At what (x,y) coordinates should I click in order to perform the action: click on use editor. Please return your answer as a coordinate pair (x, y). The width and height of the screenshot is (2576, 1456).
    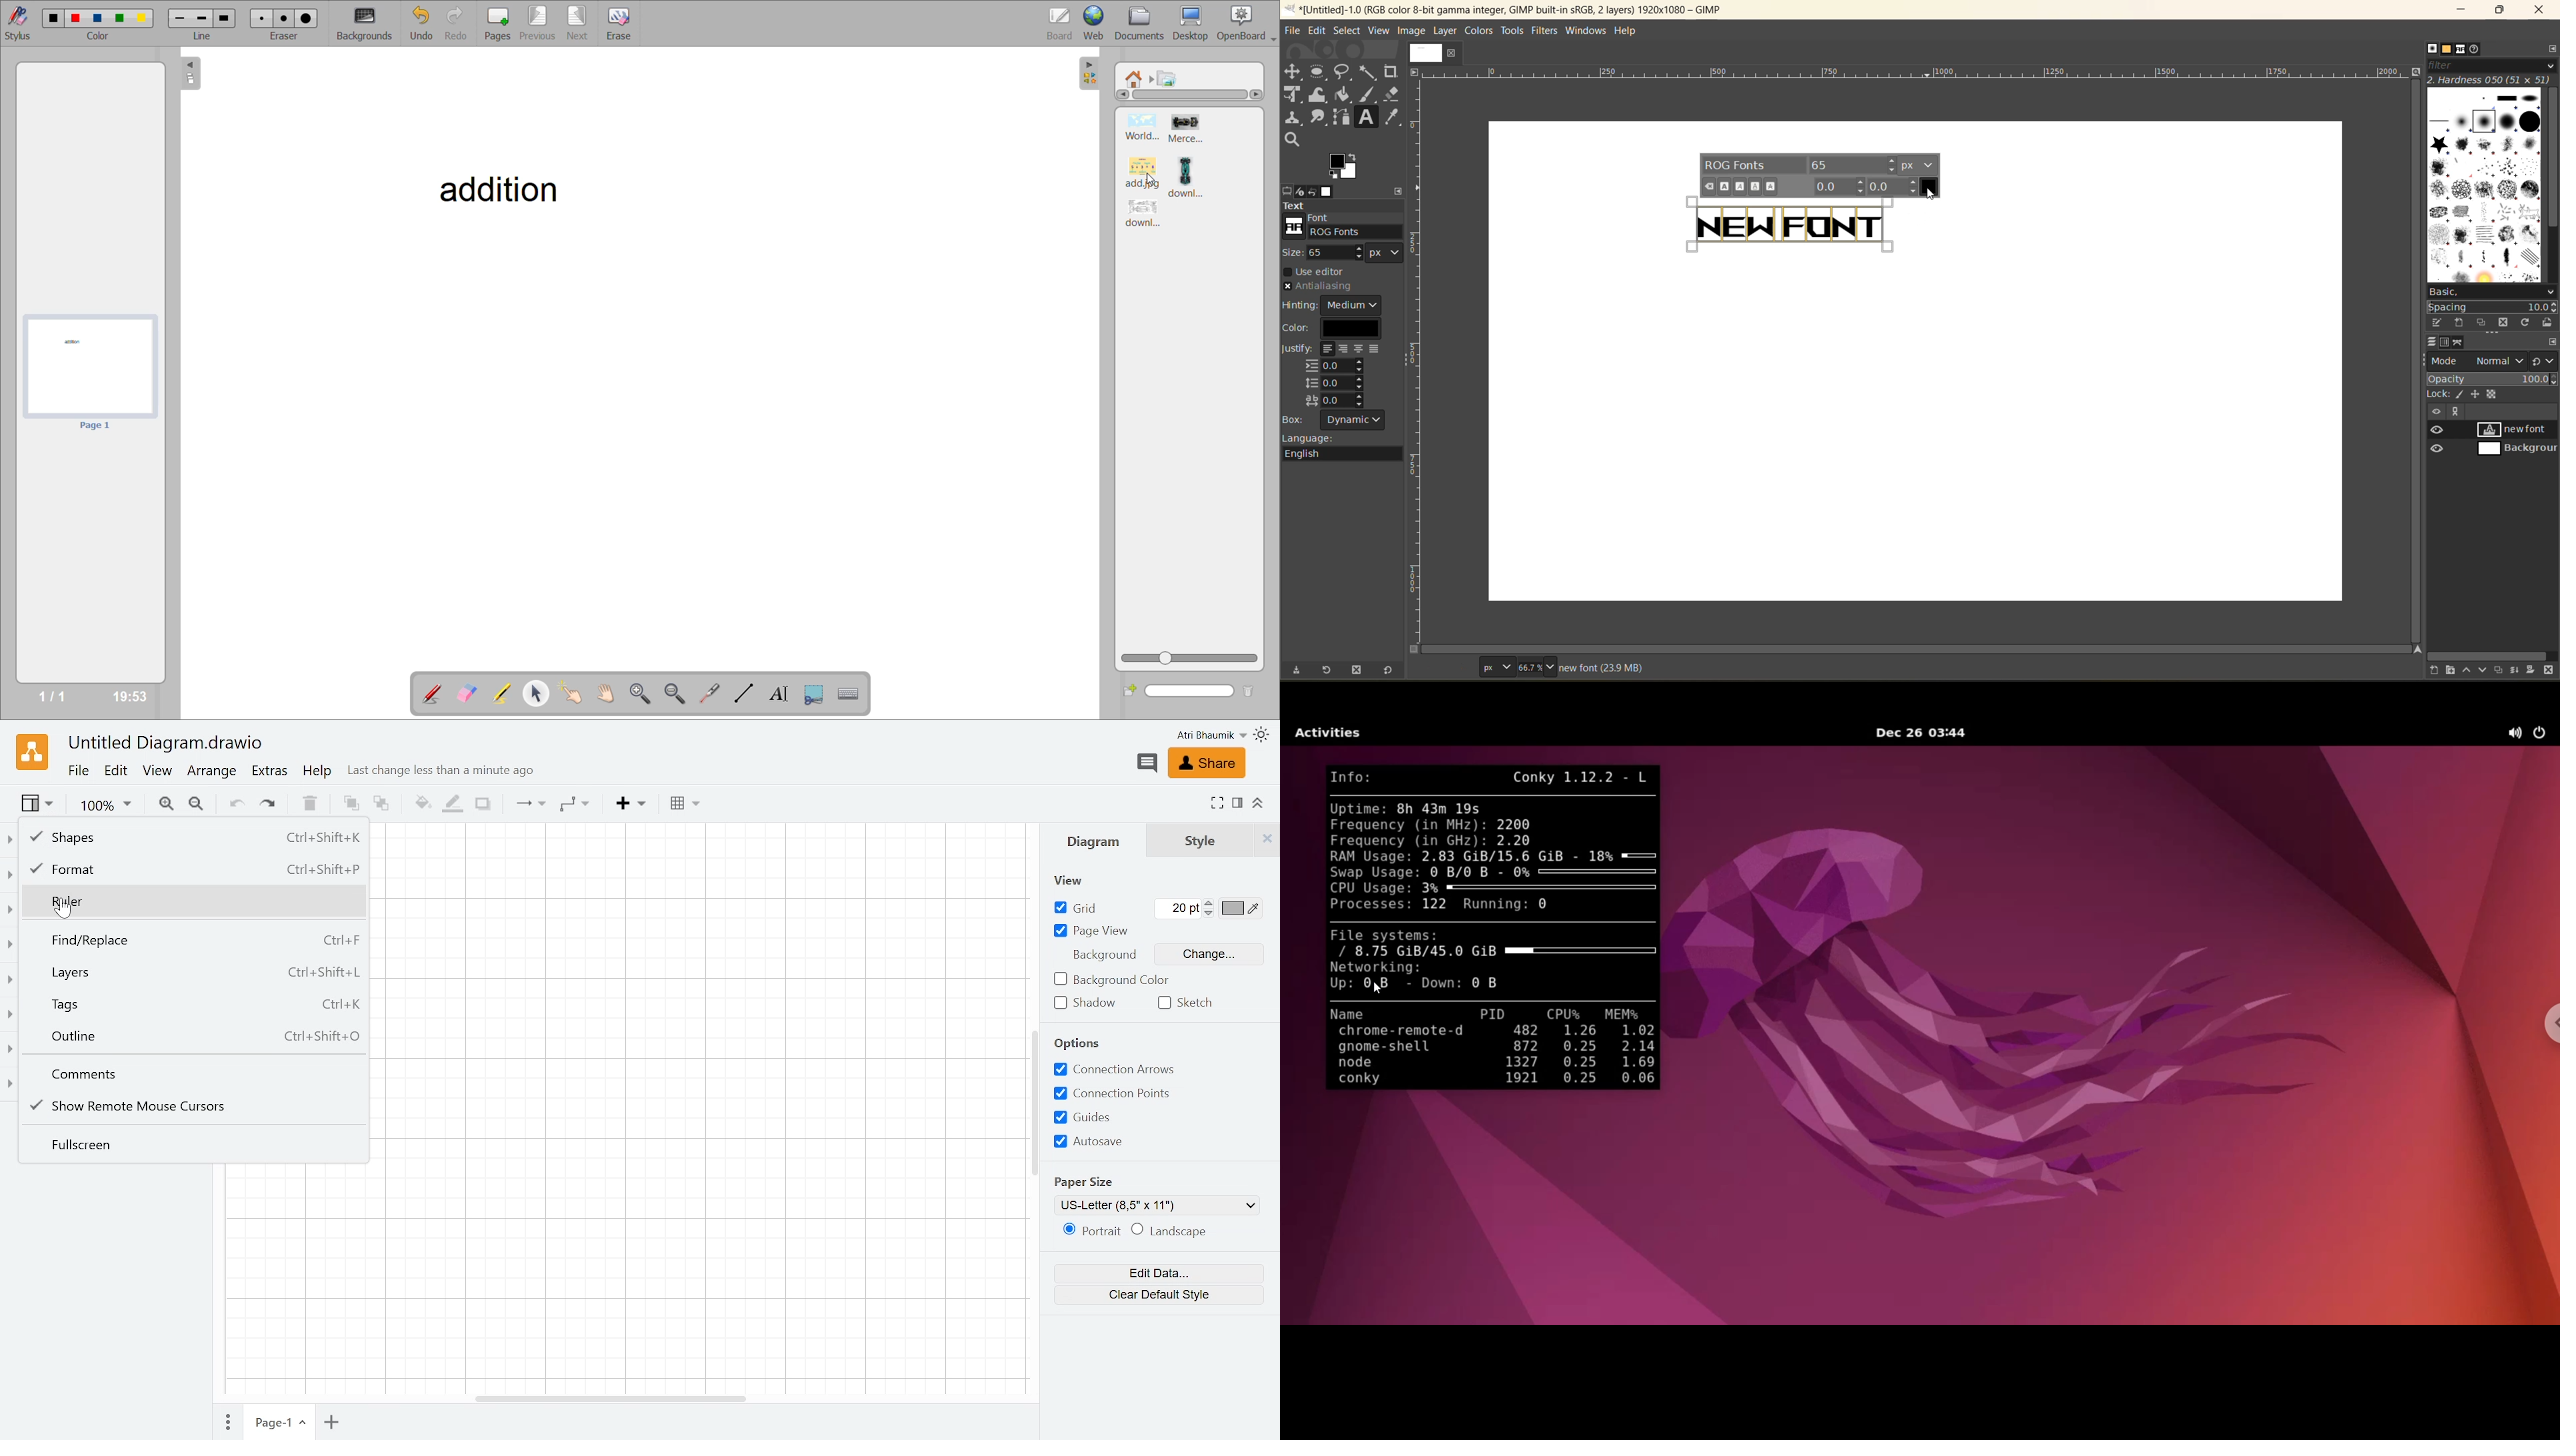
    Looking at the image, I should click on (1321, 272).